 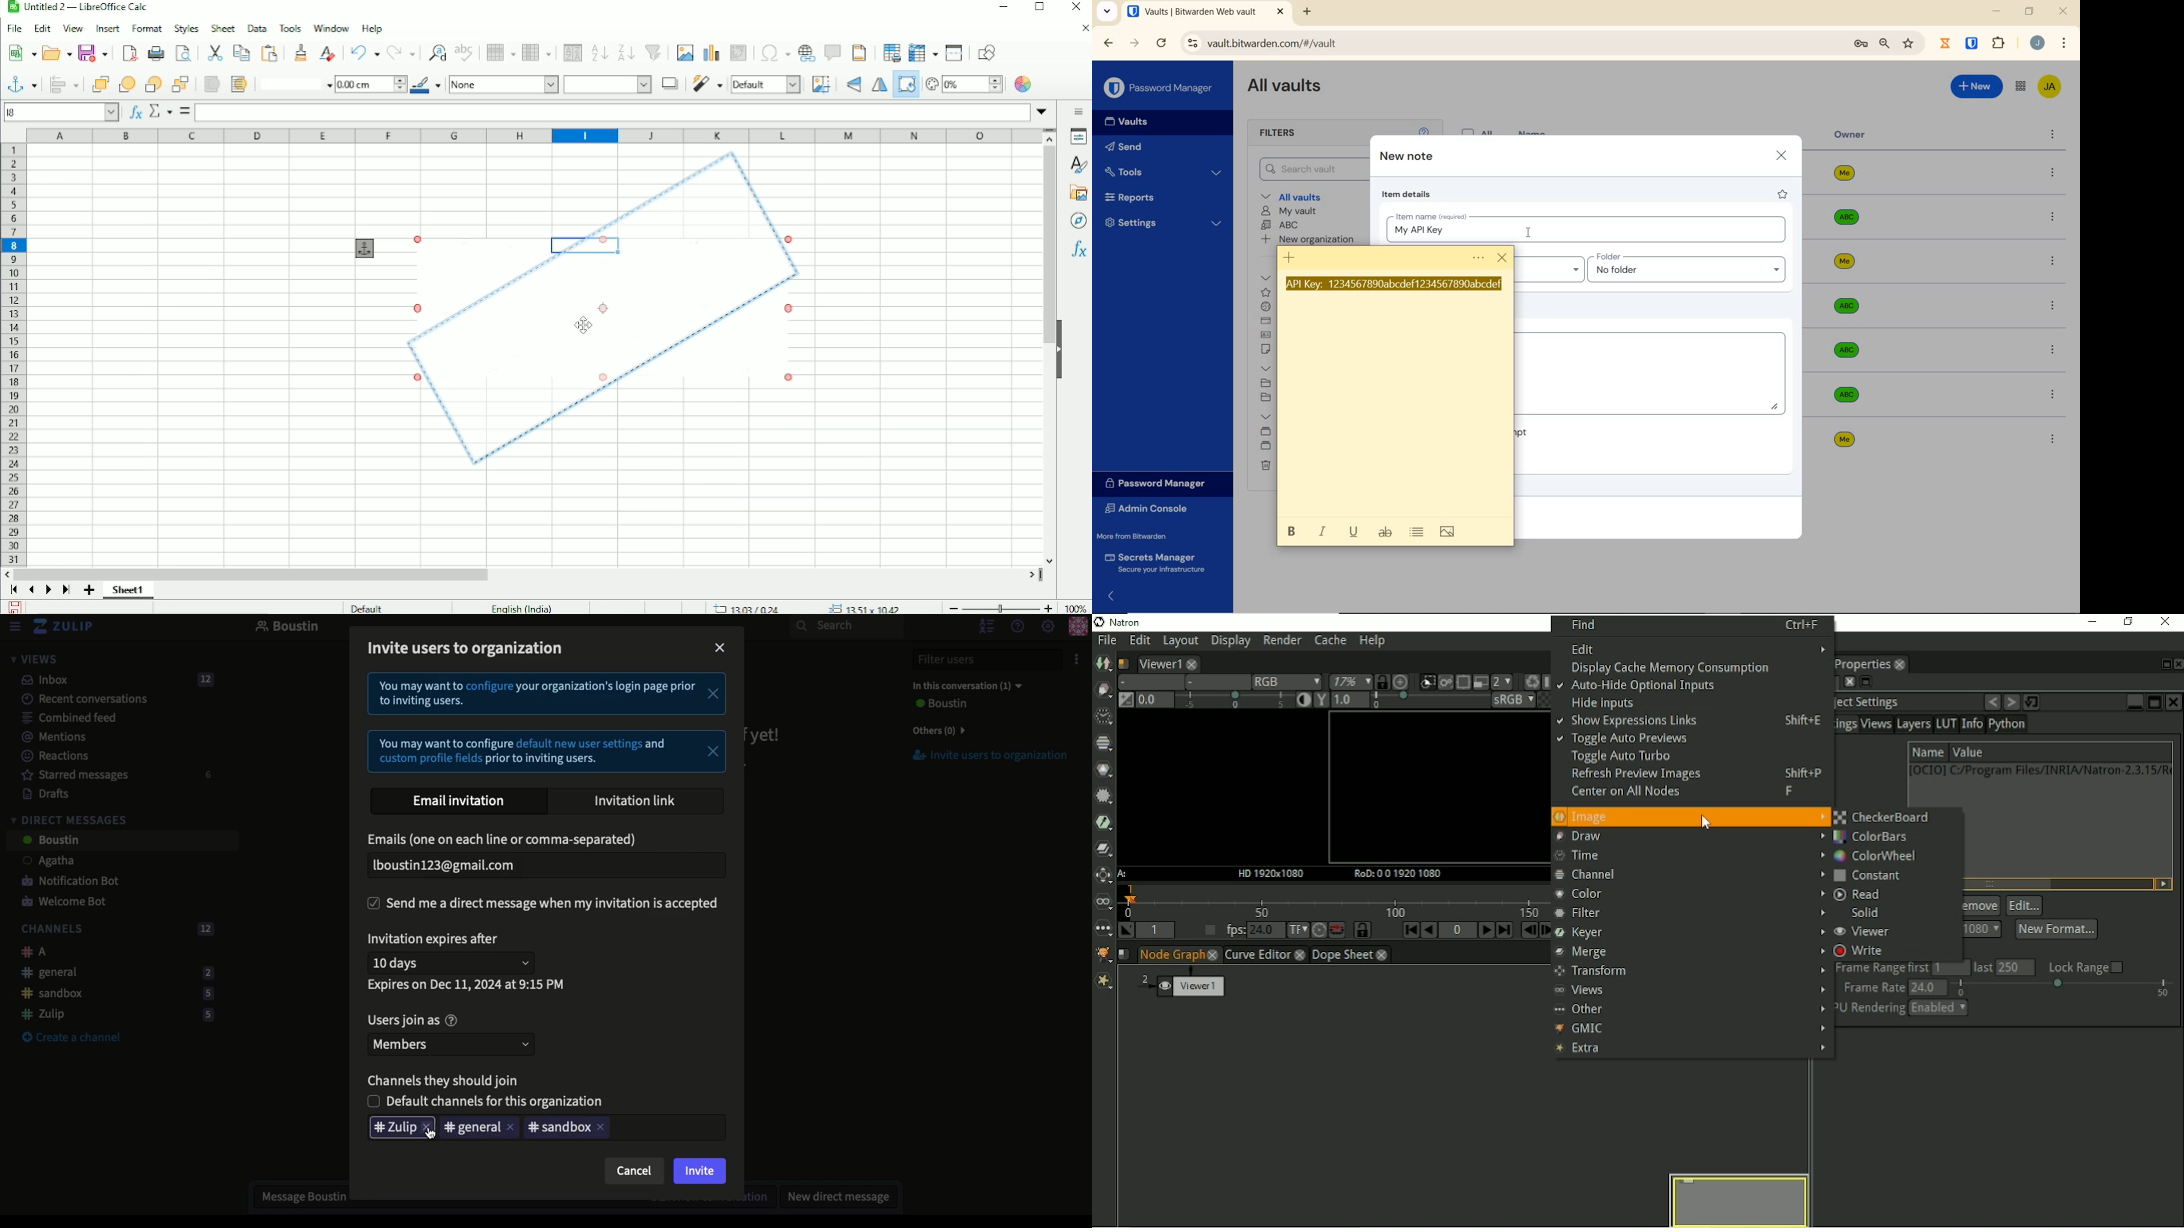 I want to click on New organization, so click(x=1311, y=239).